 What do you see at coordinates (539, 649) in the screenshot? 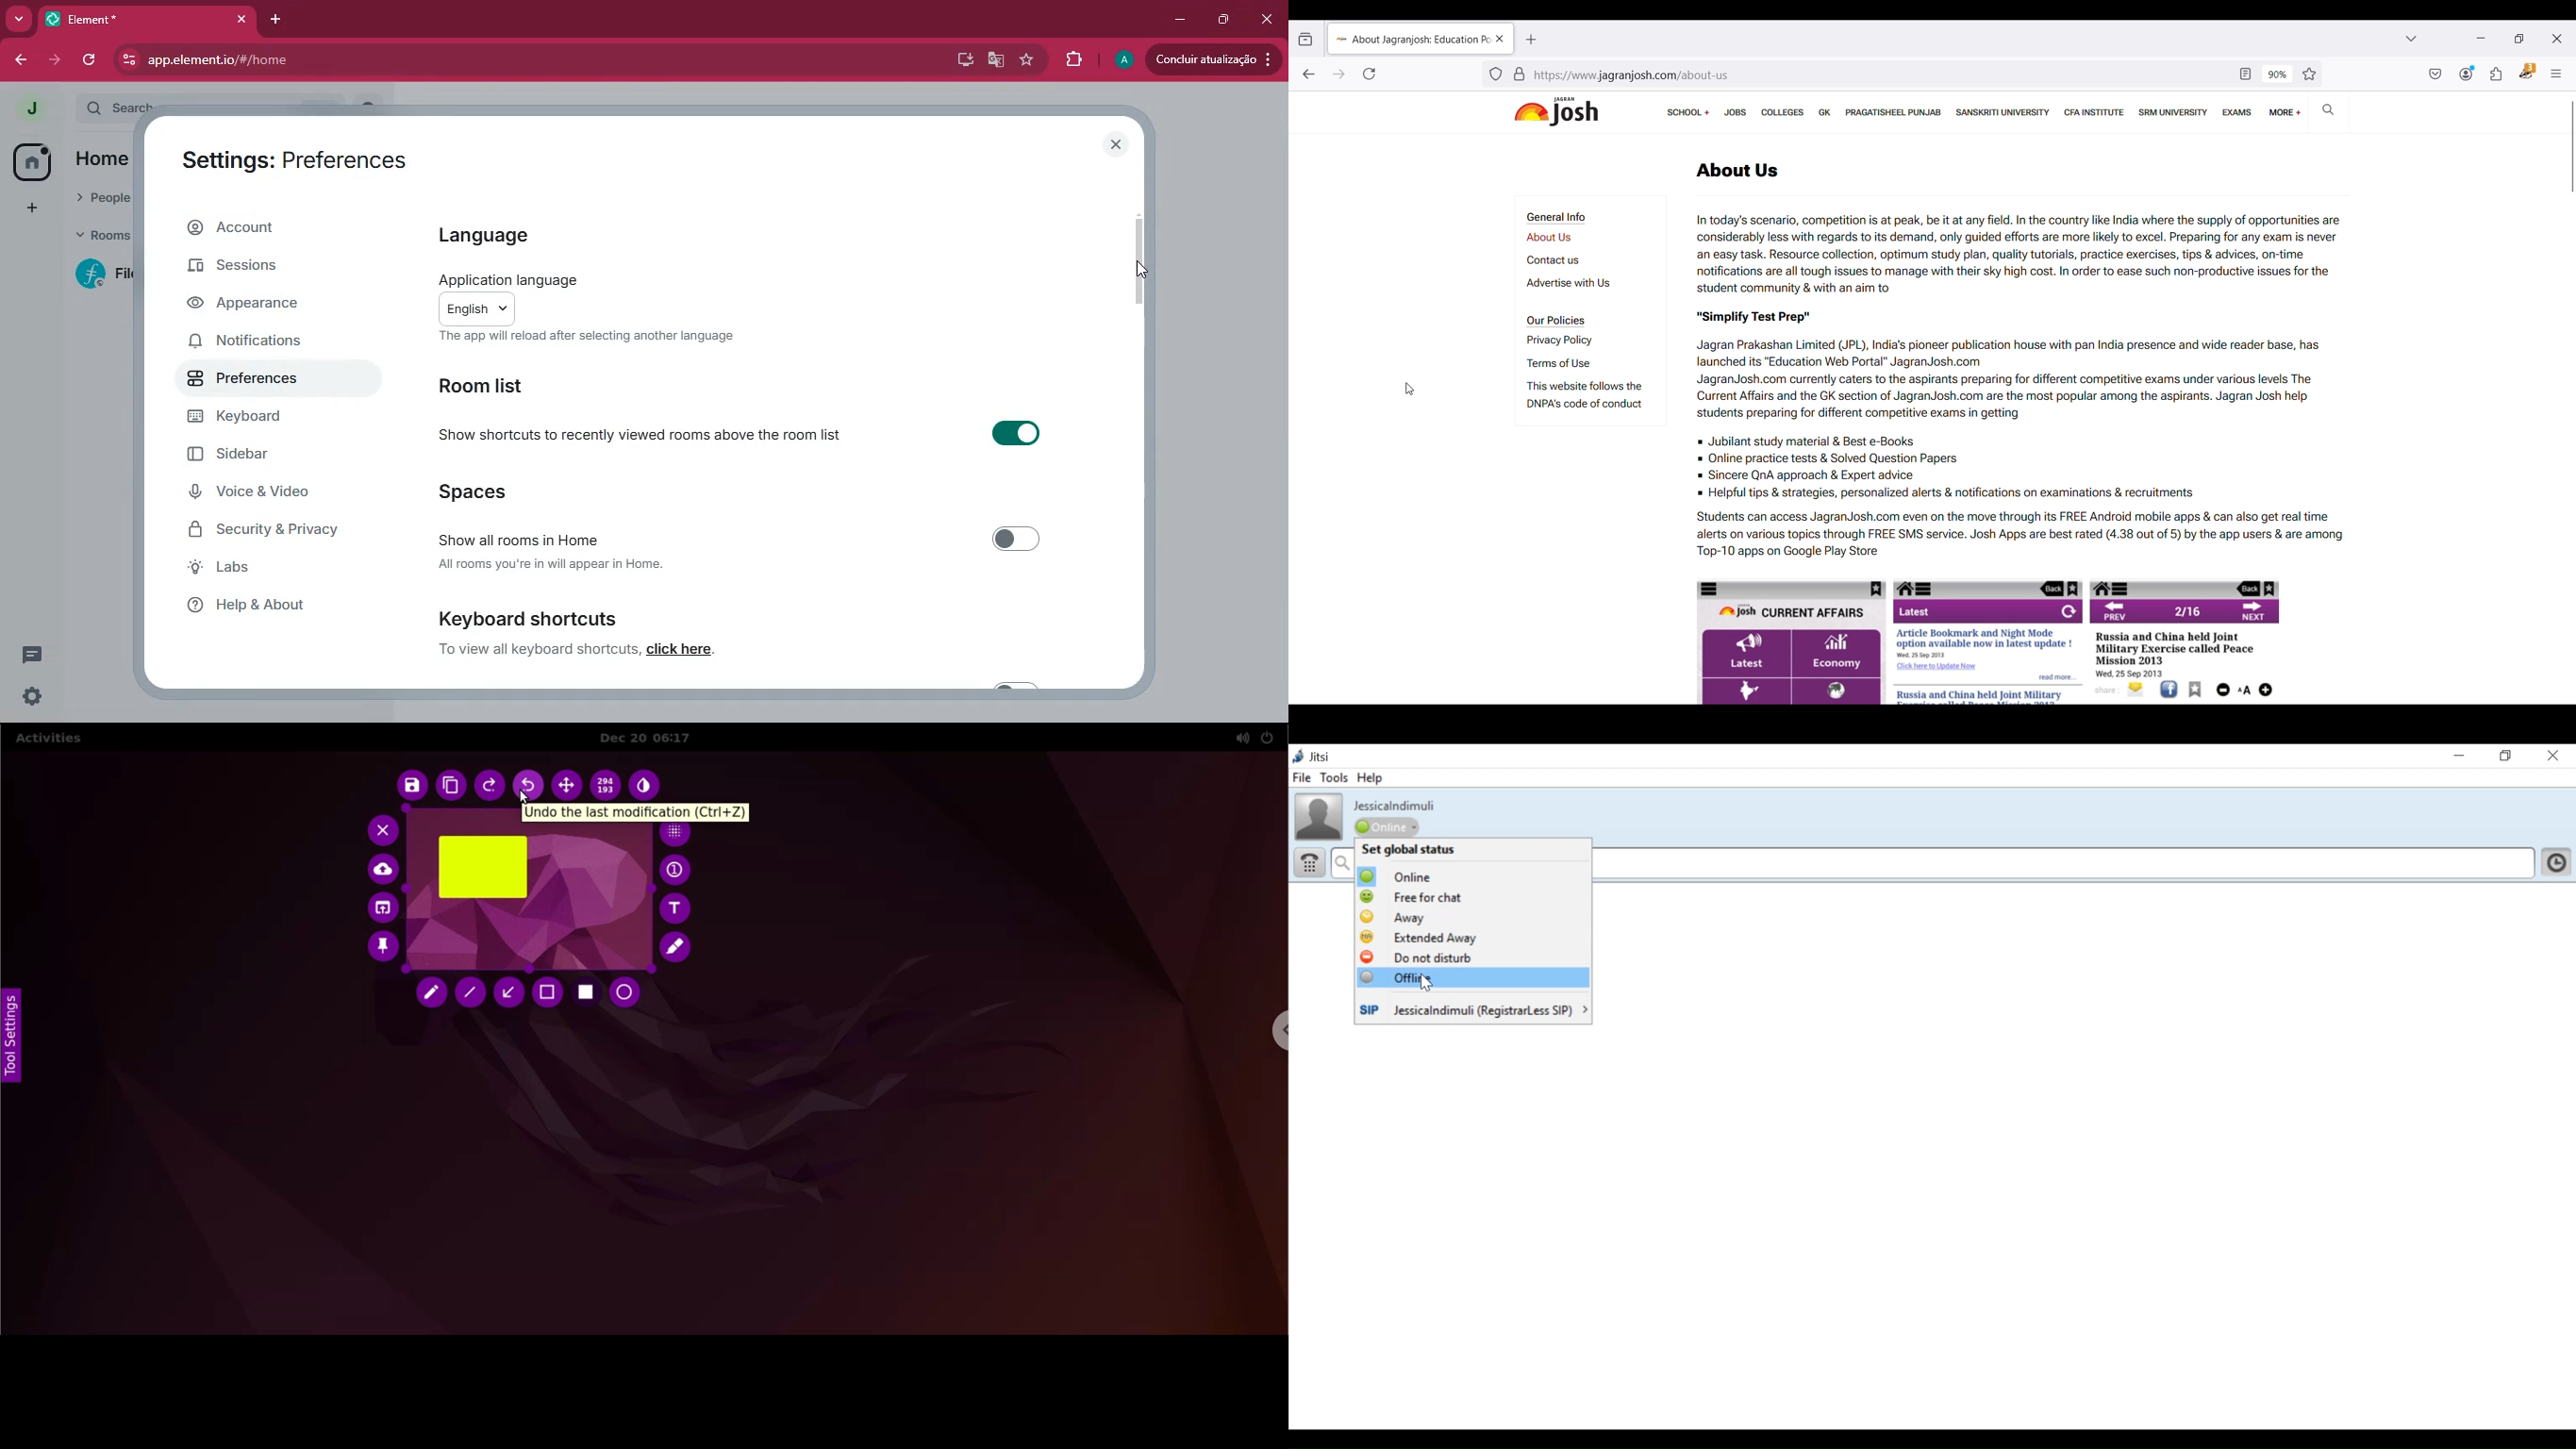
I see `To view all keyboard shortcuts` at bounding box center [539, 649].